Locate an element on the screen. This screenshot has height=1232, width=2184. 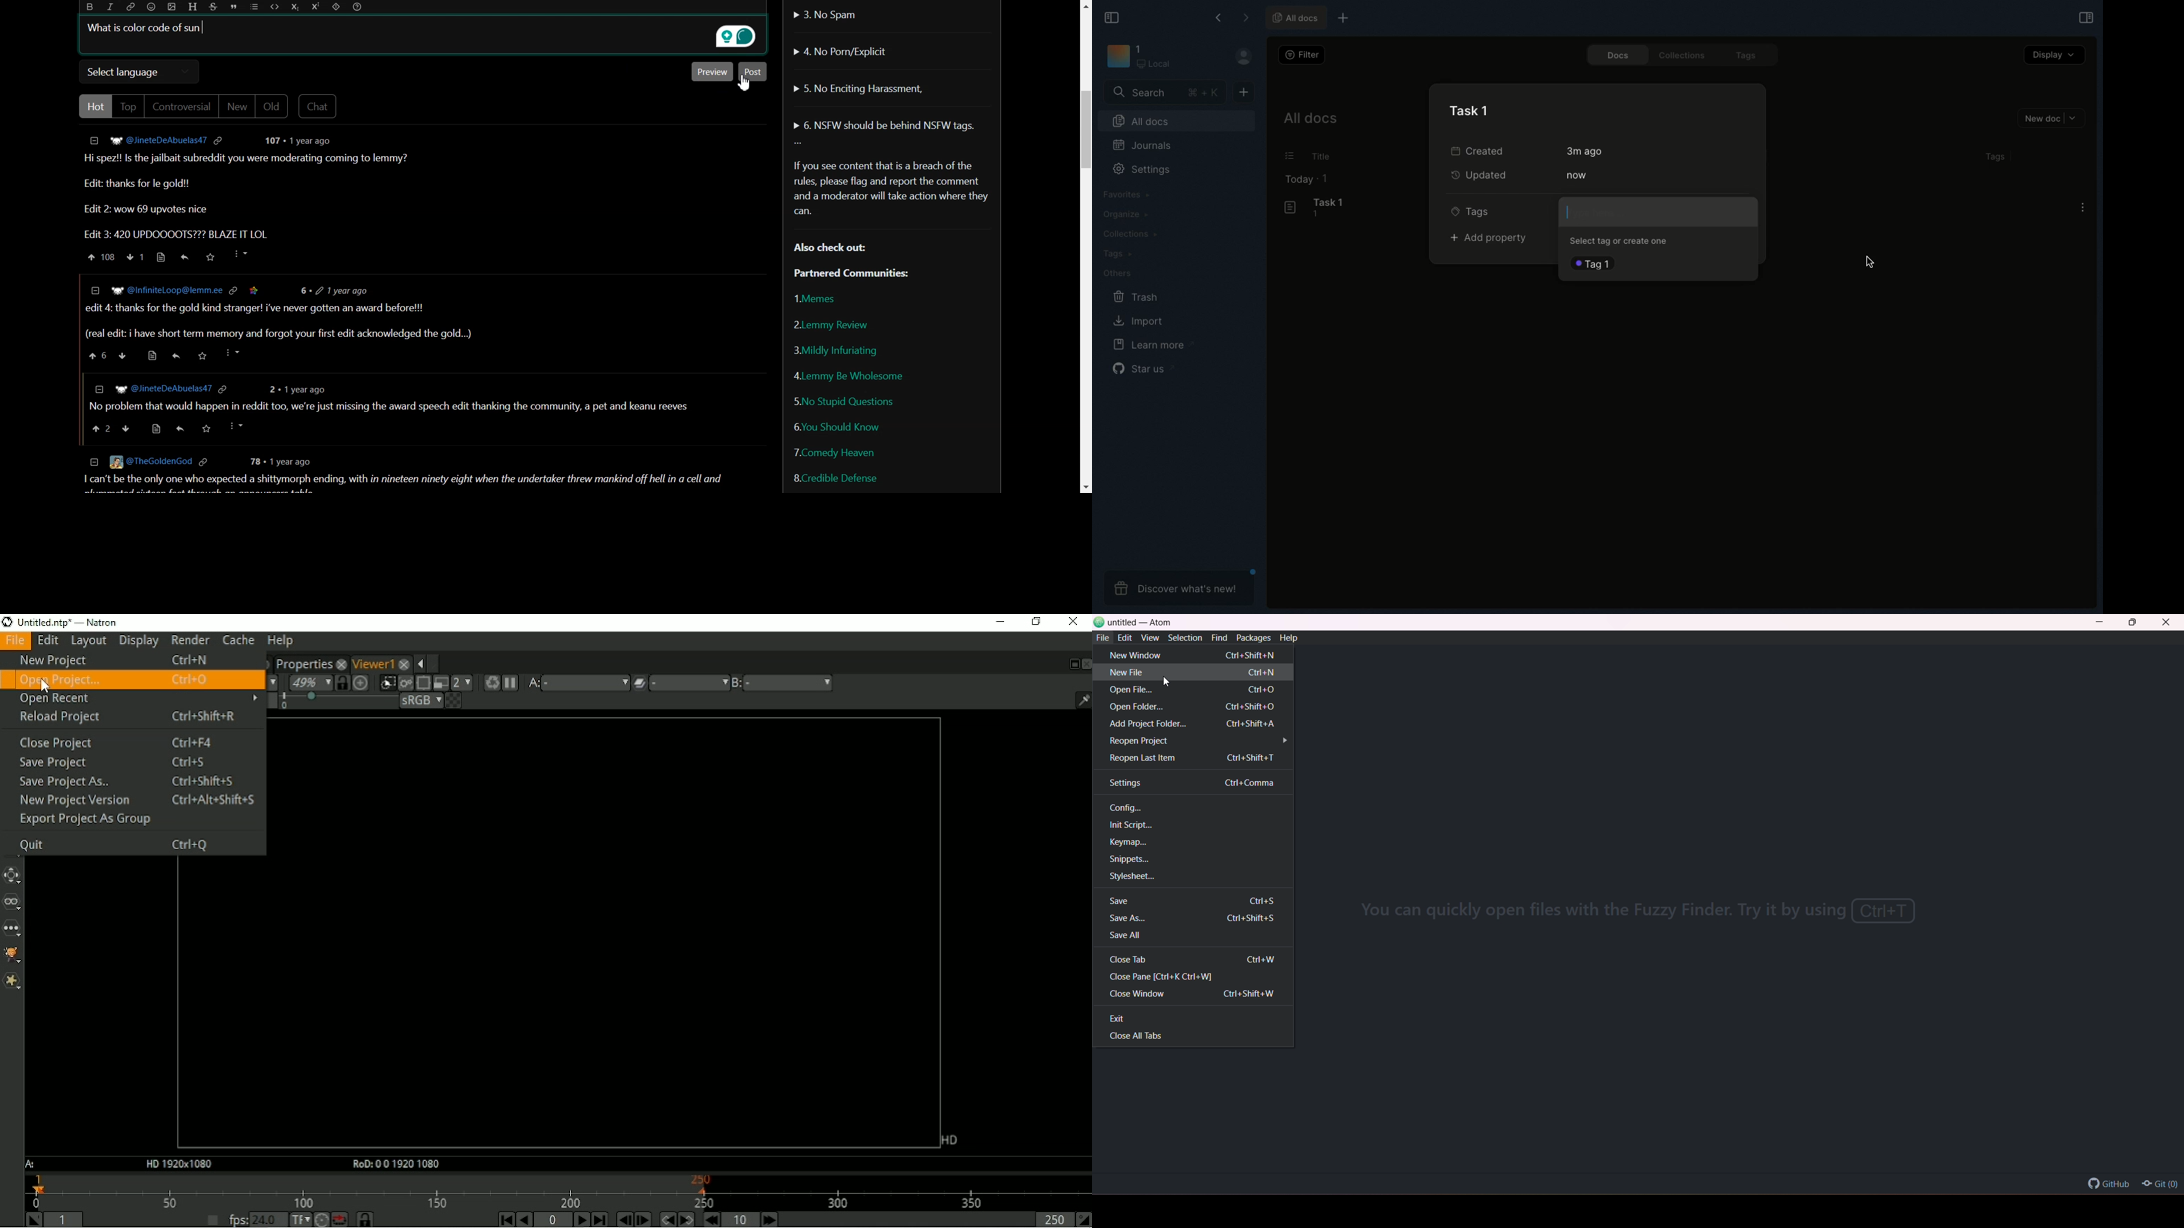
Close Tab Ctrl+W is located at coordinates (1194, 959).